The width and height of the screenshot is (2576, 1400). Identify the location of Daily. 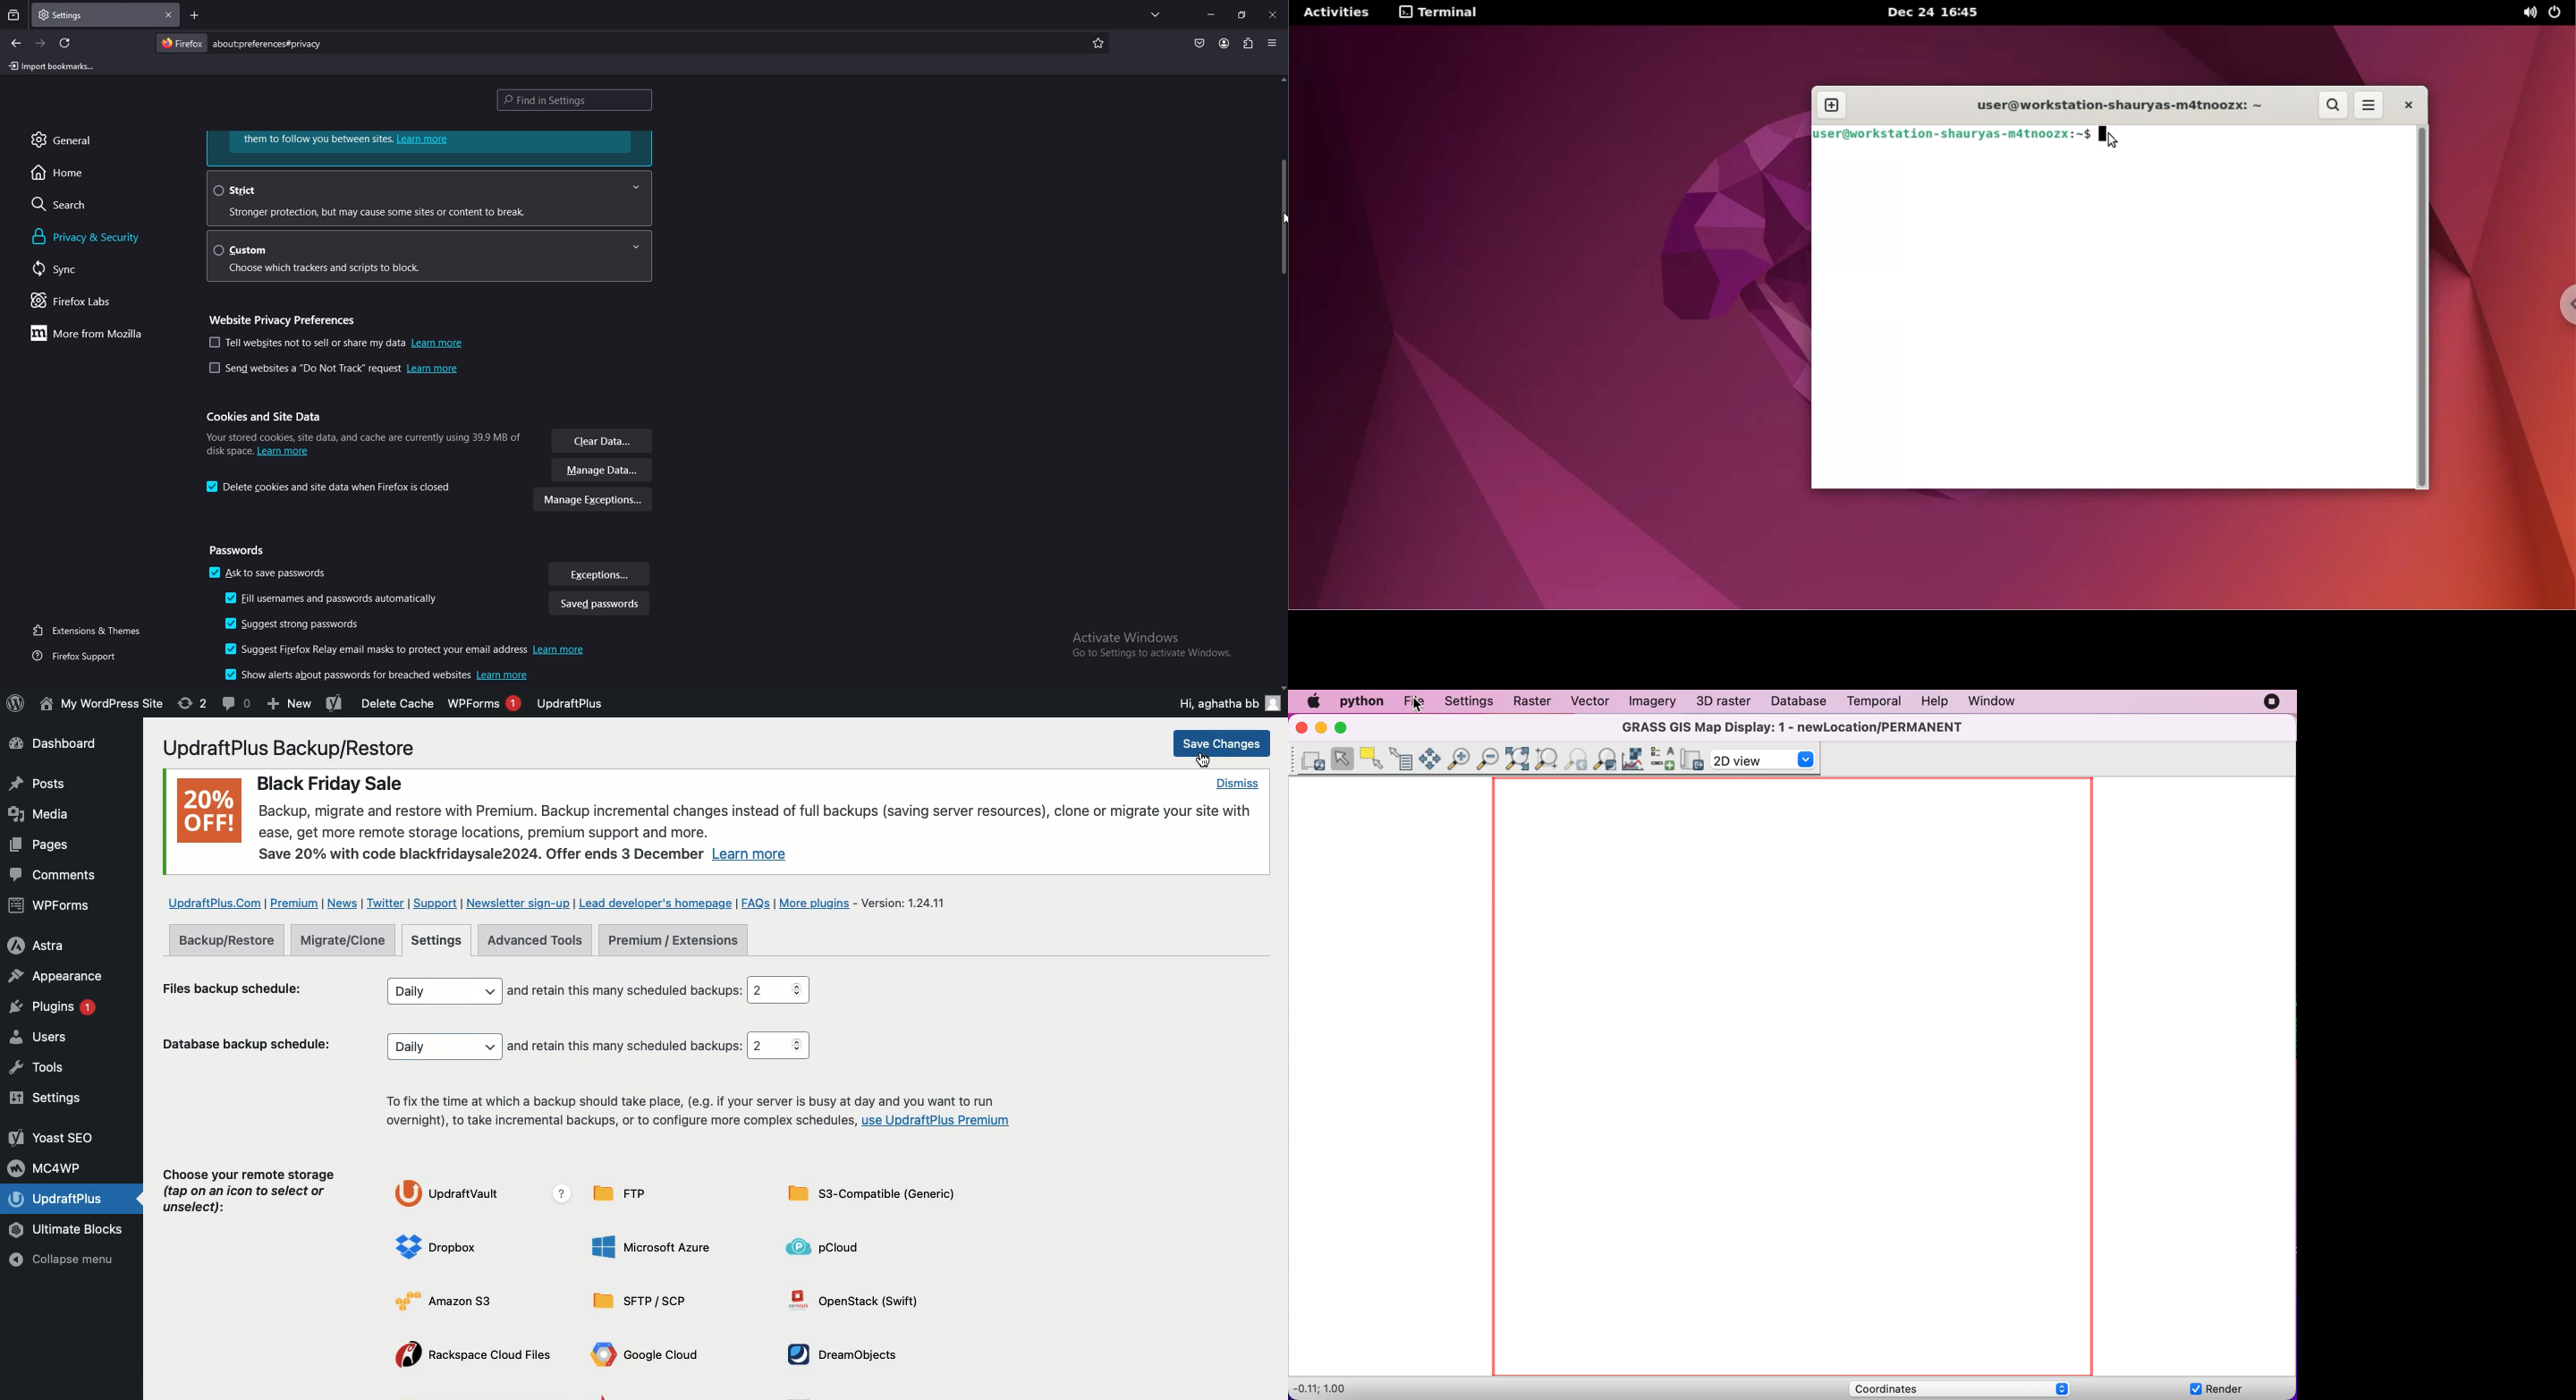
(445, 1047).